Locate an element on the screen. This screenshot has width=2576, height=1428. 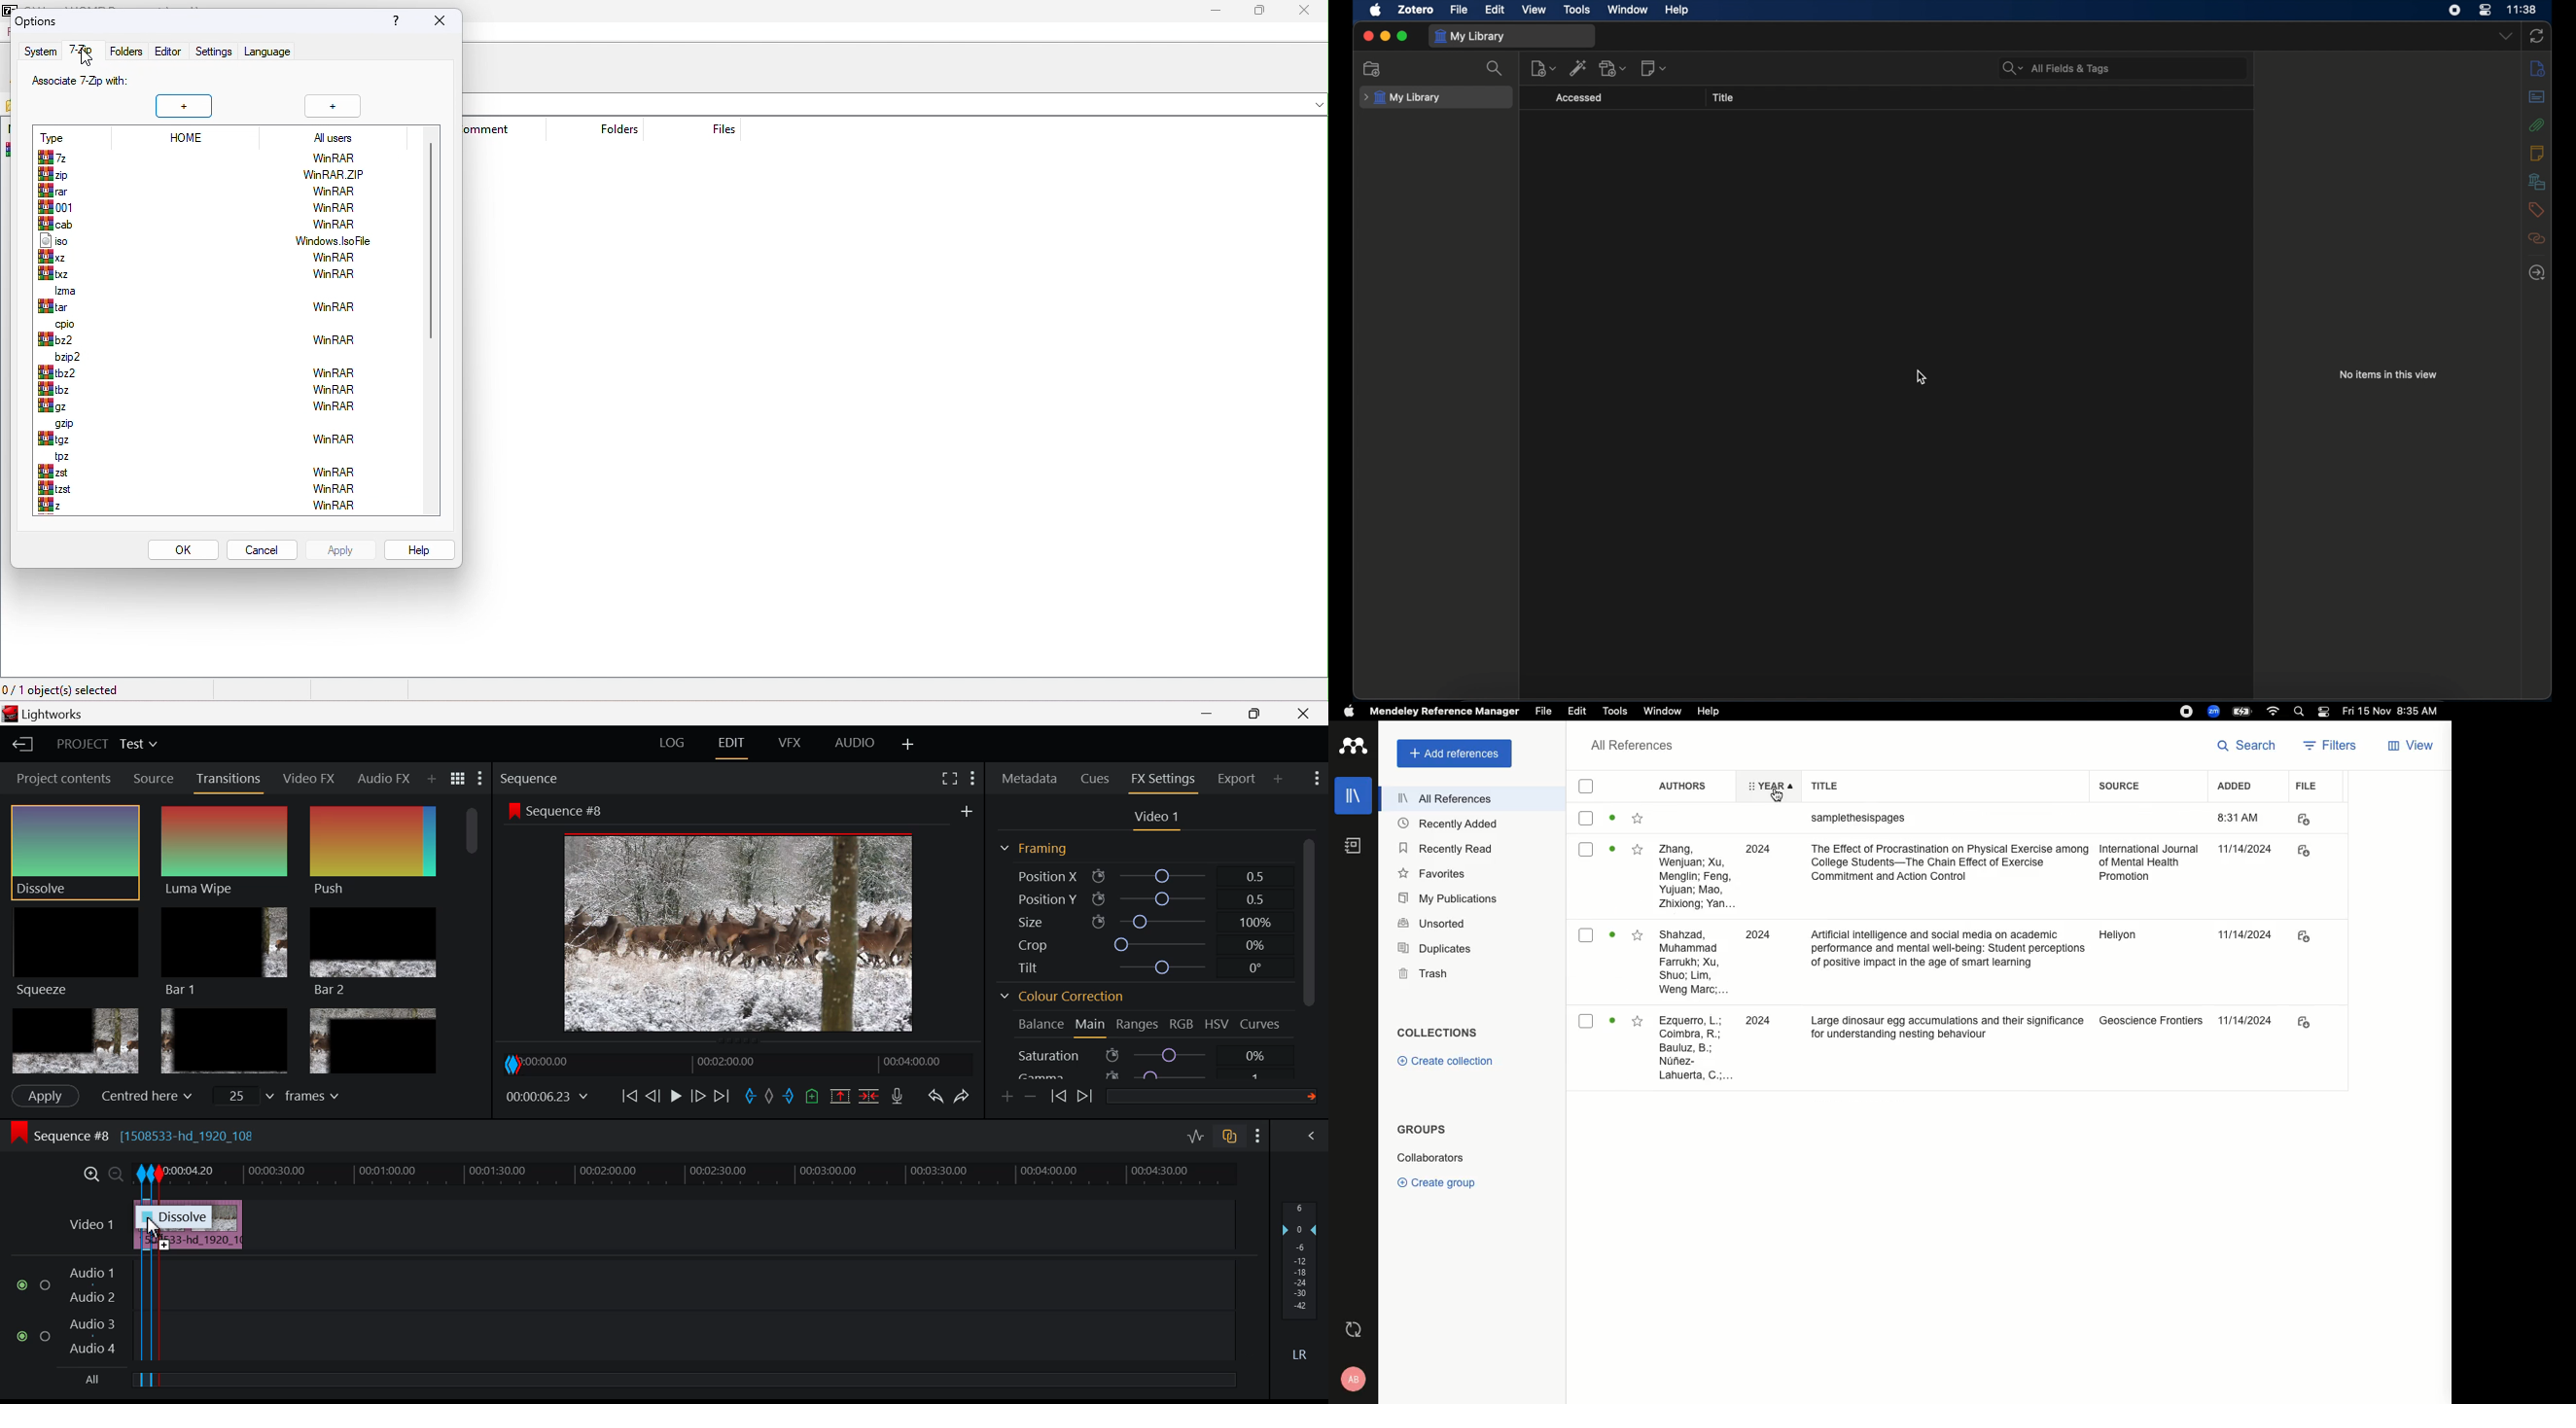
maximize is located at coordinates (1263, 12).